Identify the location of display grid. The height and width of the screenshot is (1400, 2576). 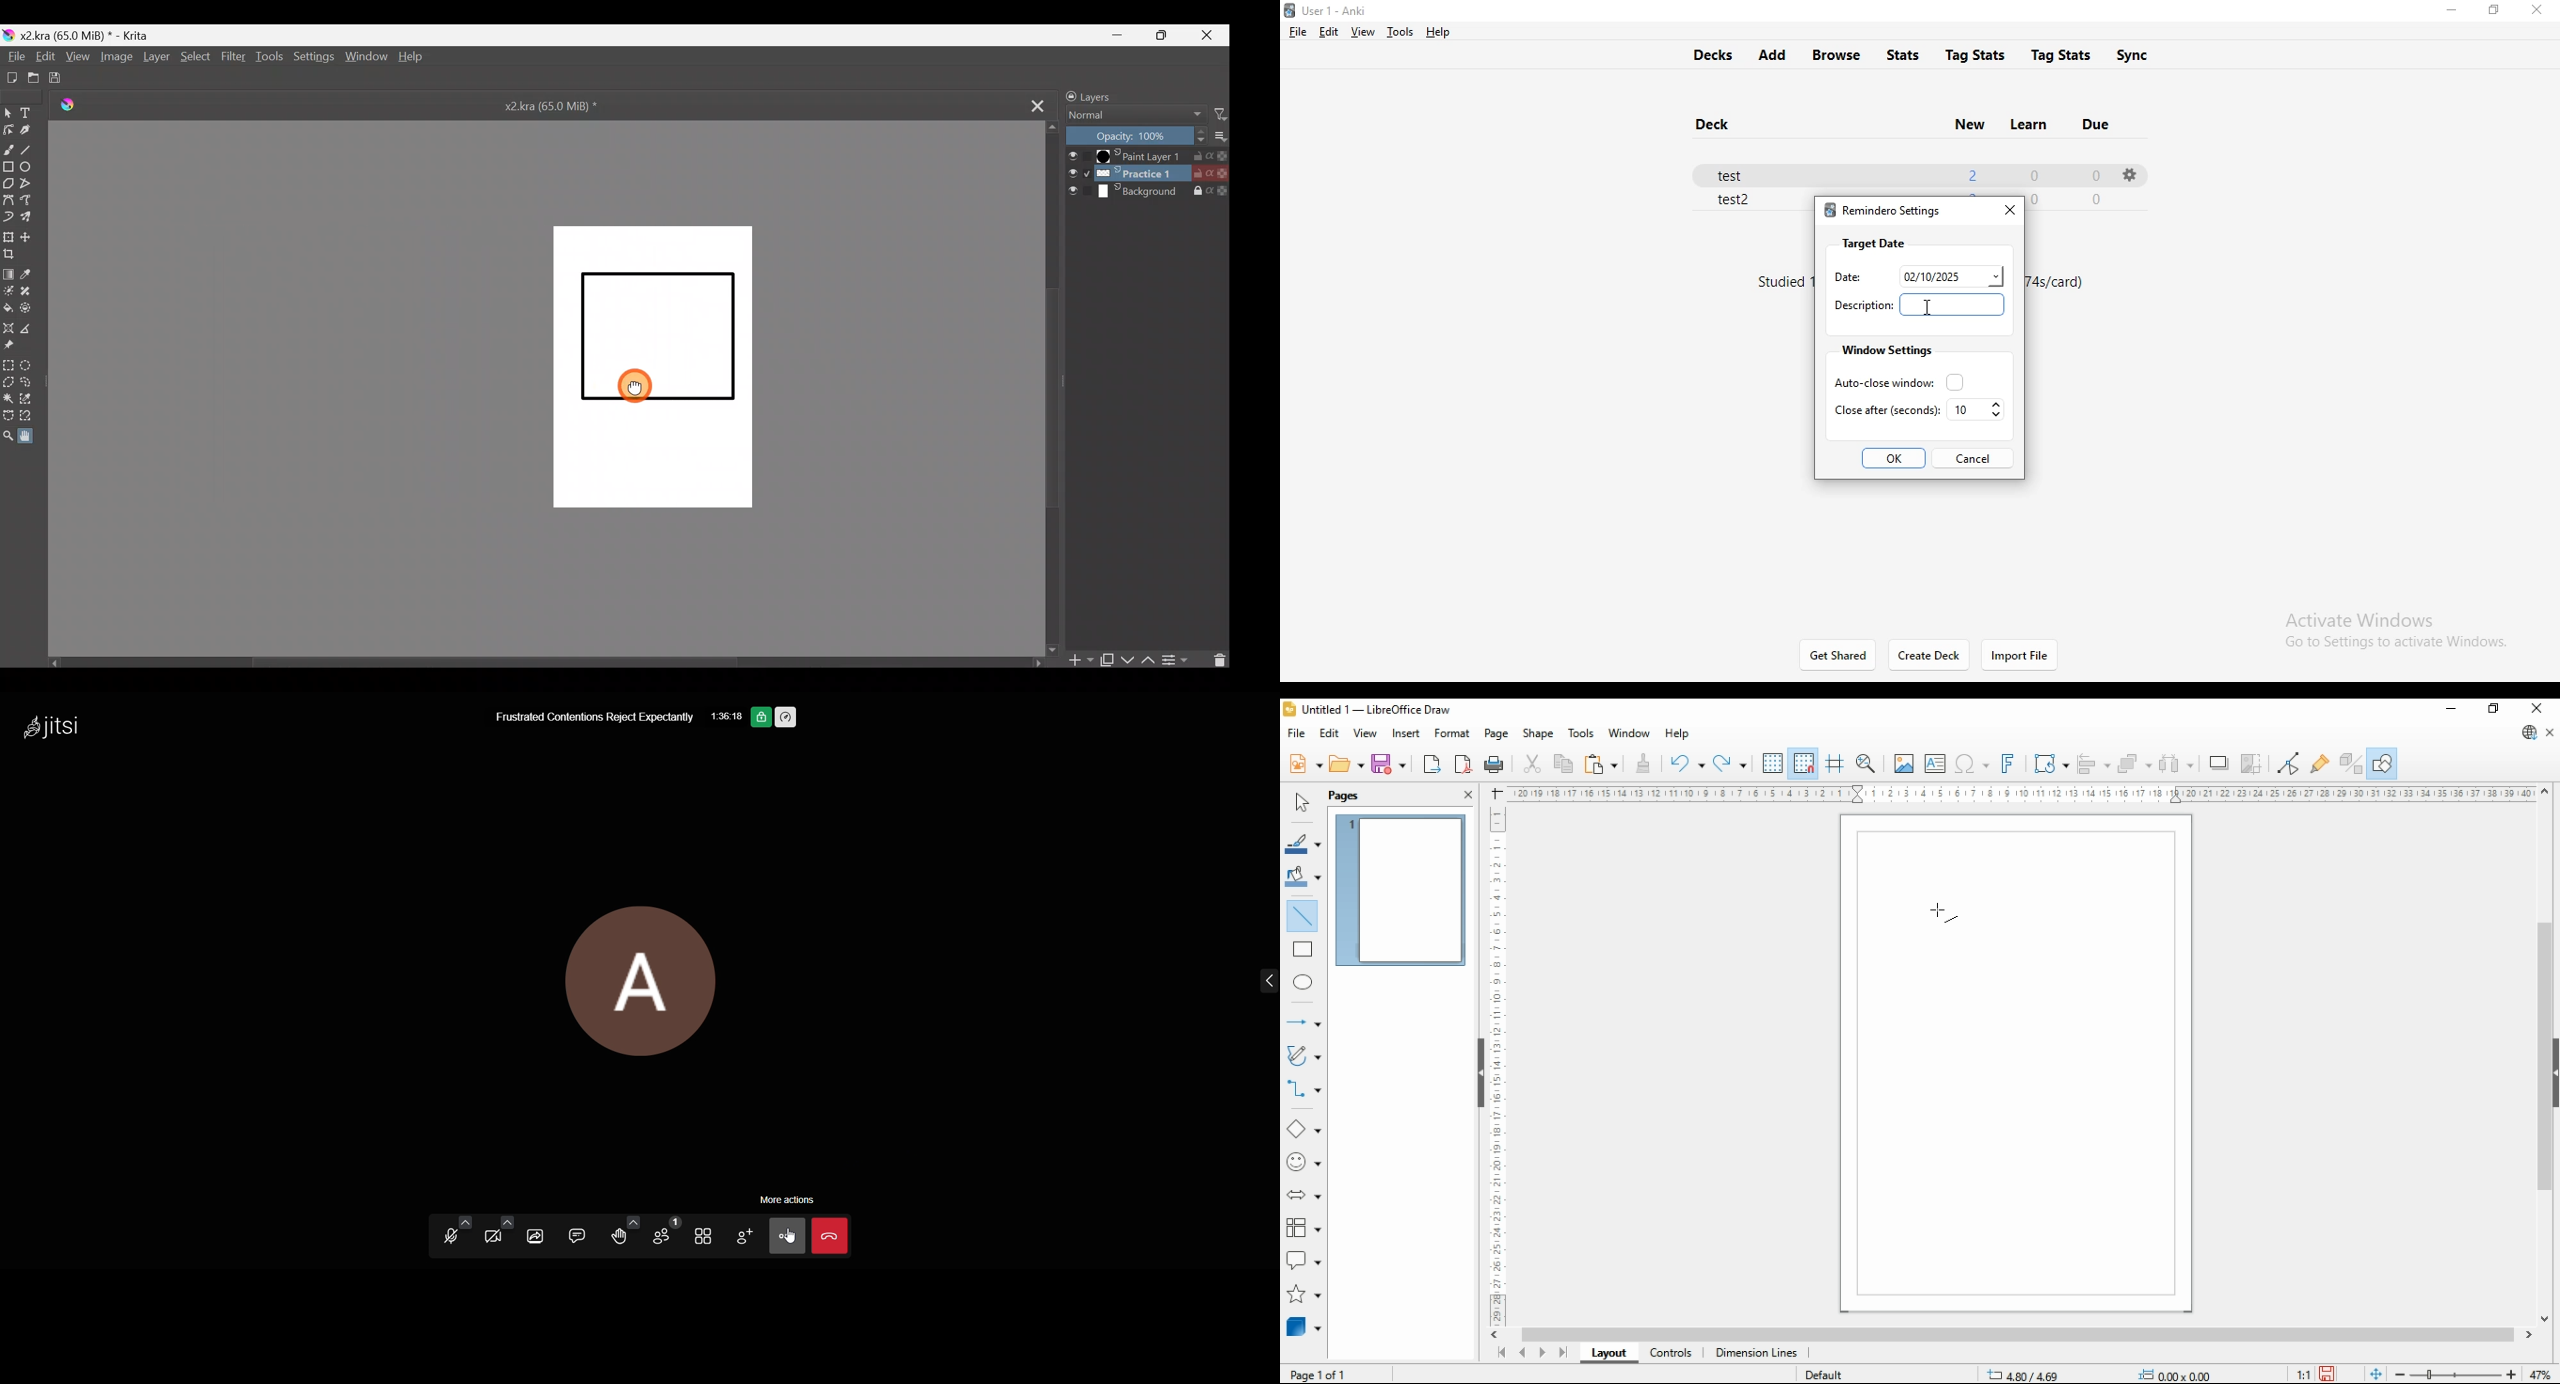
(1773, 762).